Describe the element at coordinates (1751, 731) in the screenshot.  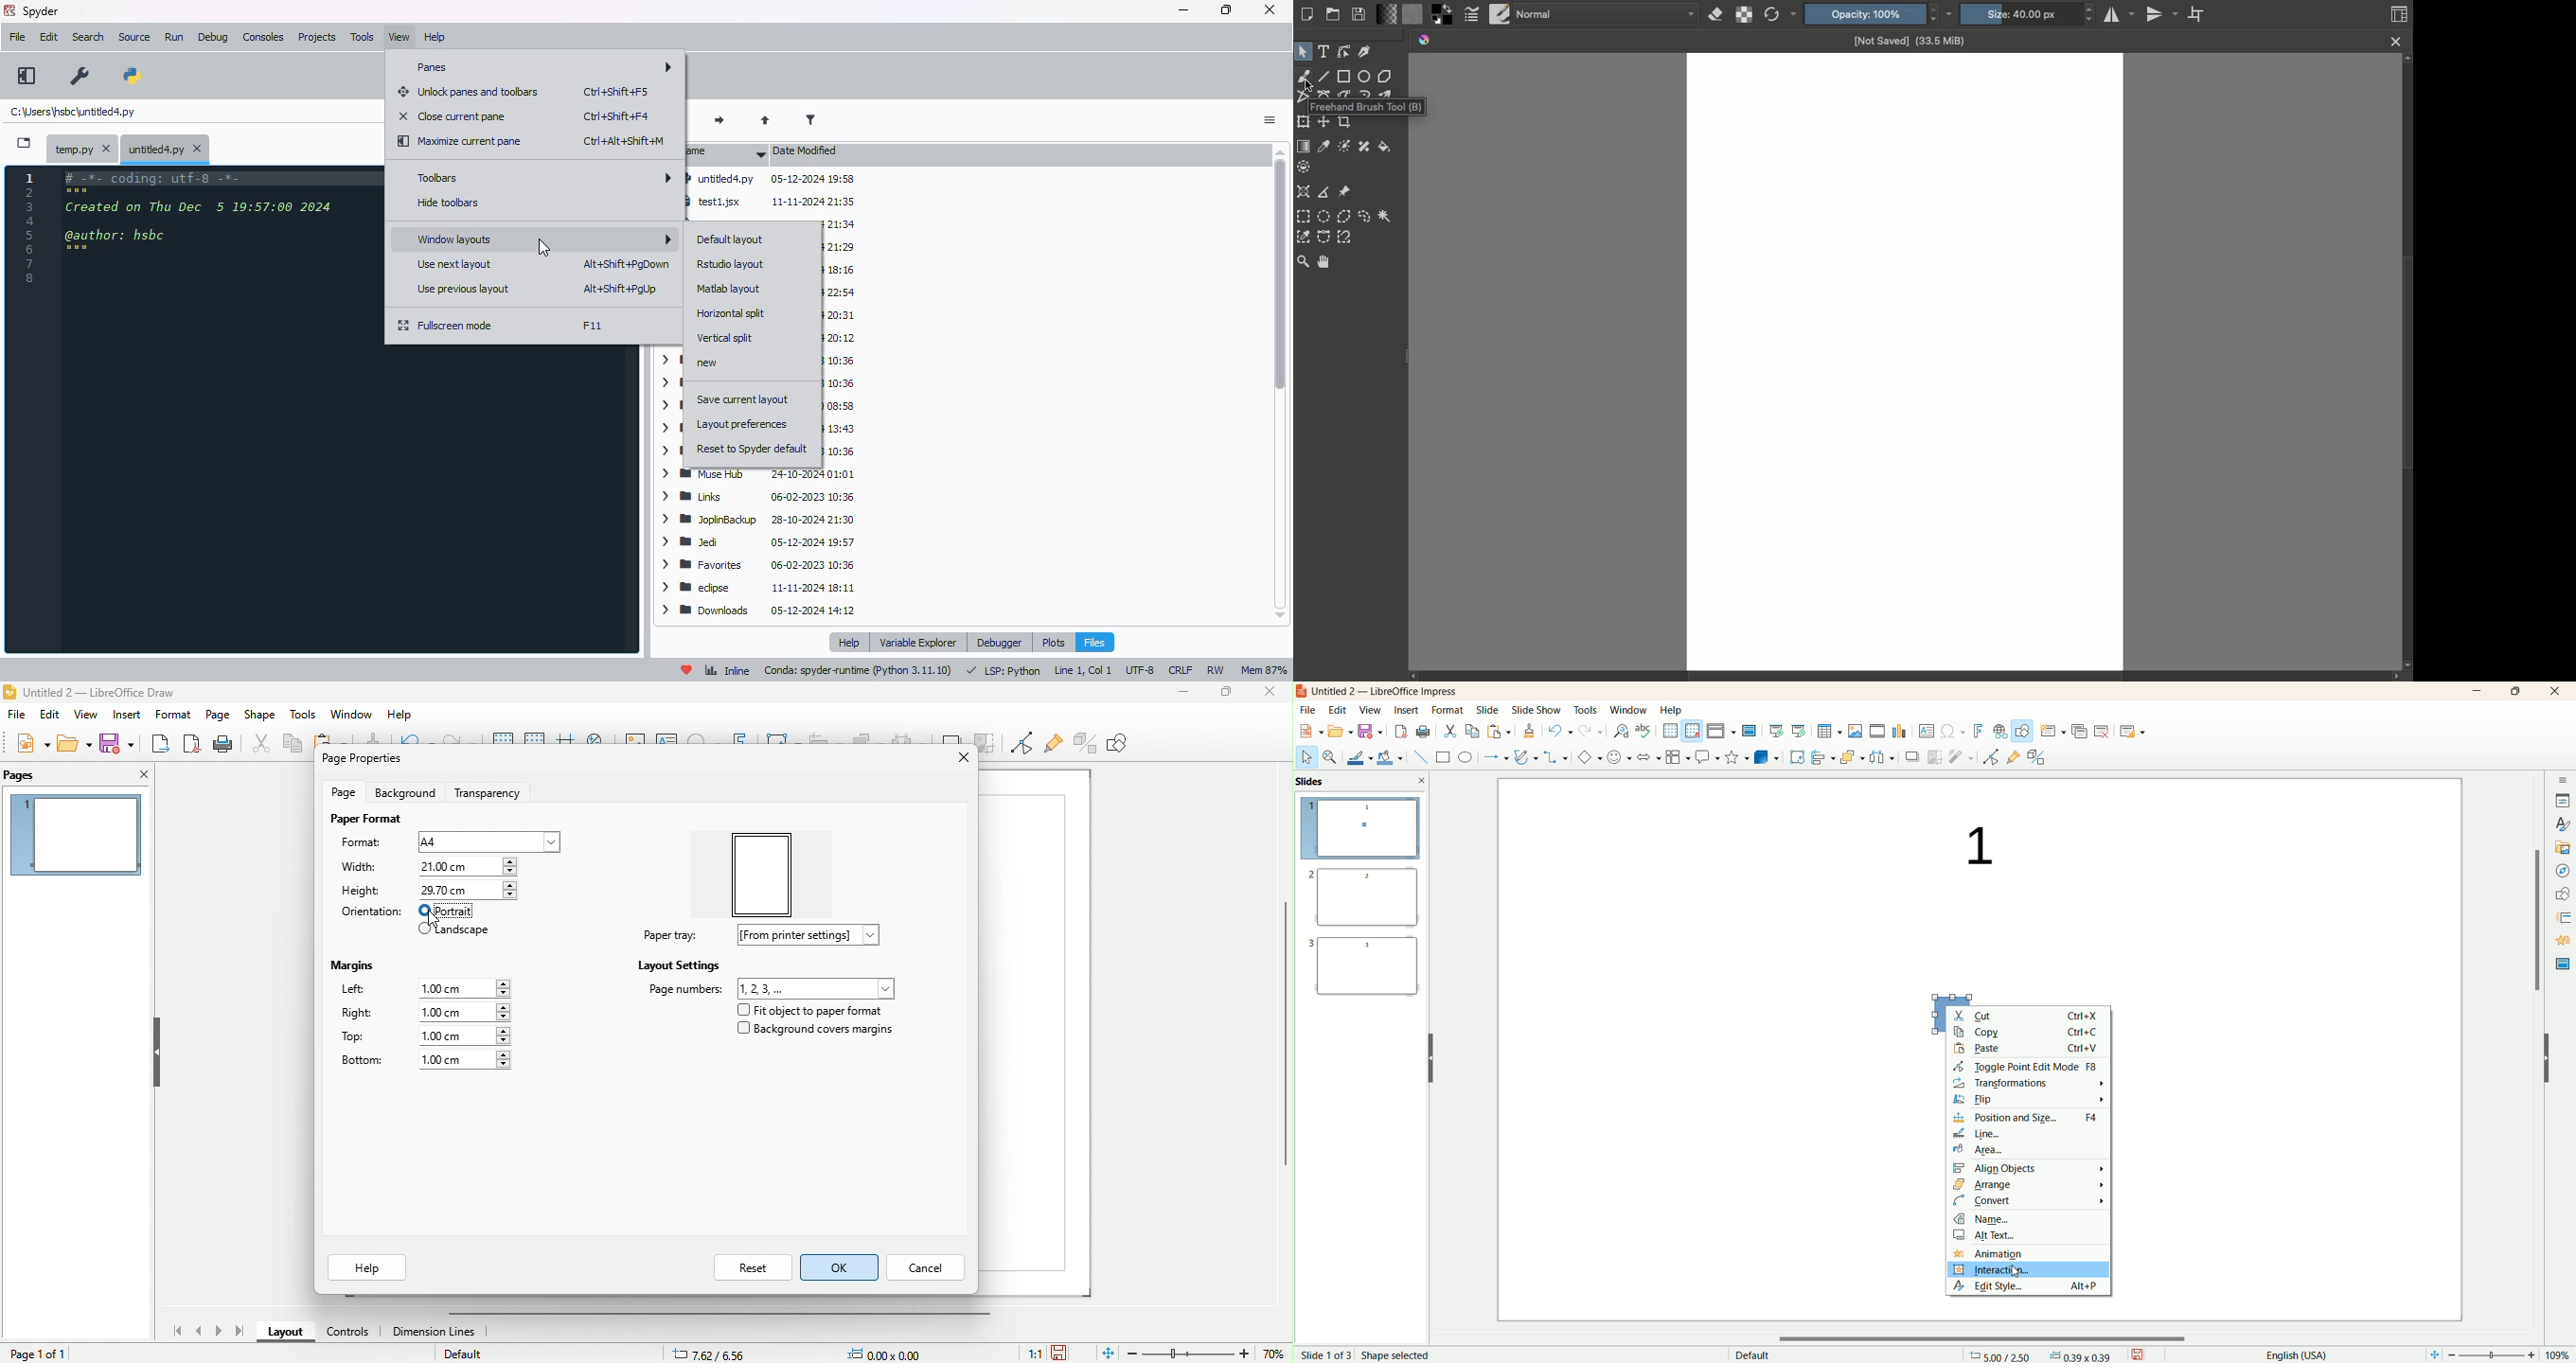
I see `master slide` at that location.